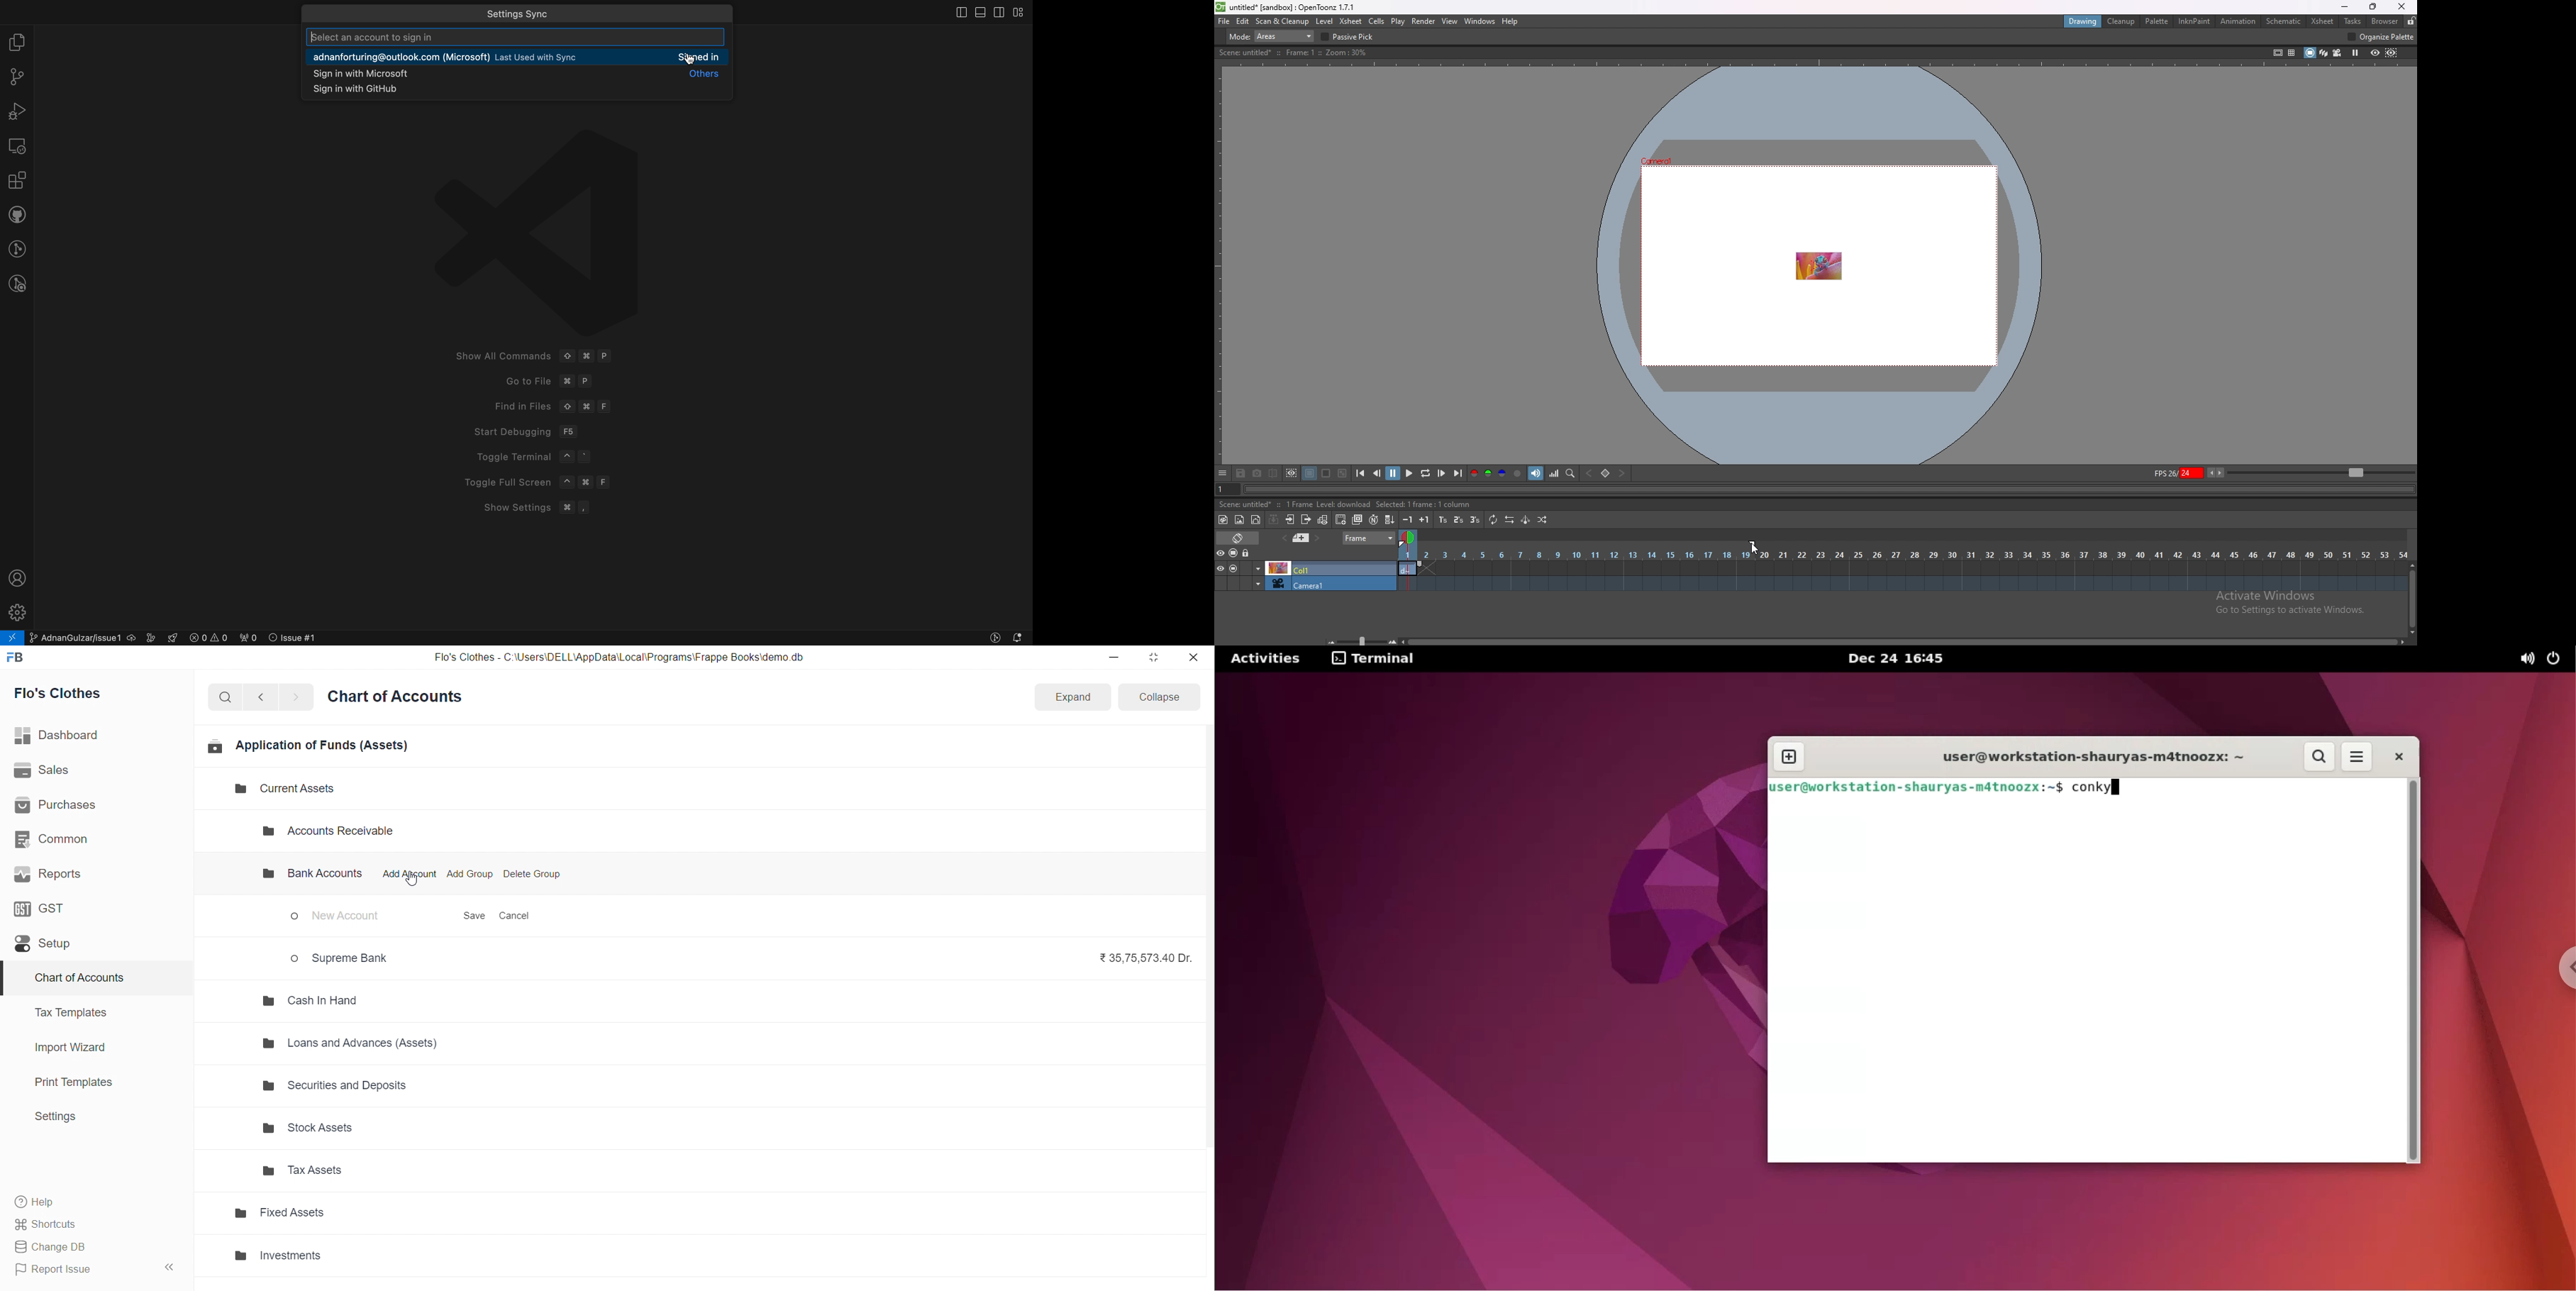 This screenshot has height=1316, width=2576. Describe the element at coordinates (89, 978) in the screenshot. I see `Chart of Accounts` at that location.